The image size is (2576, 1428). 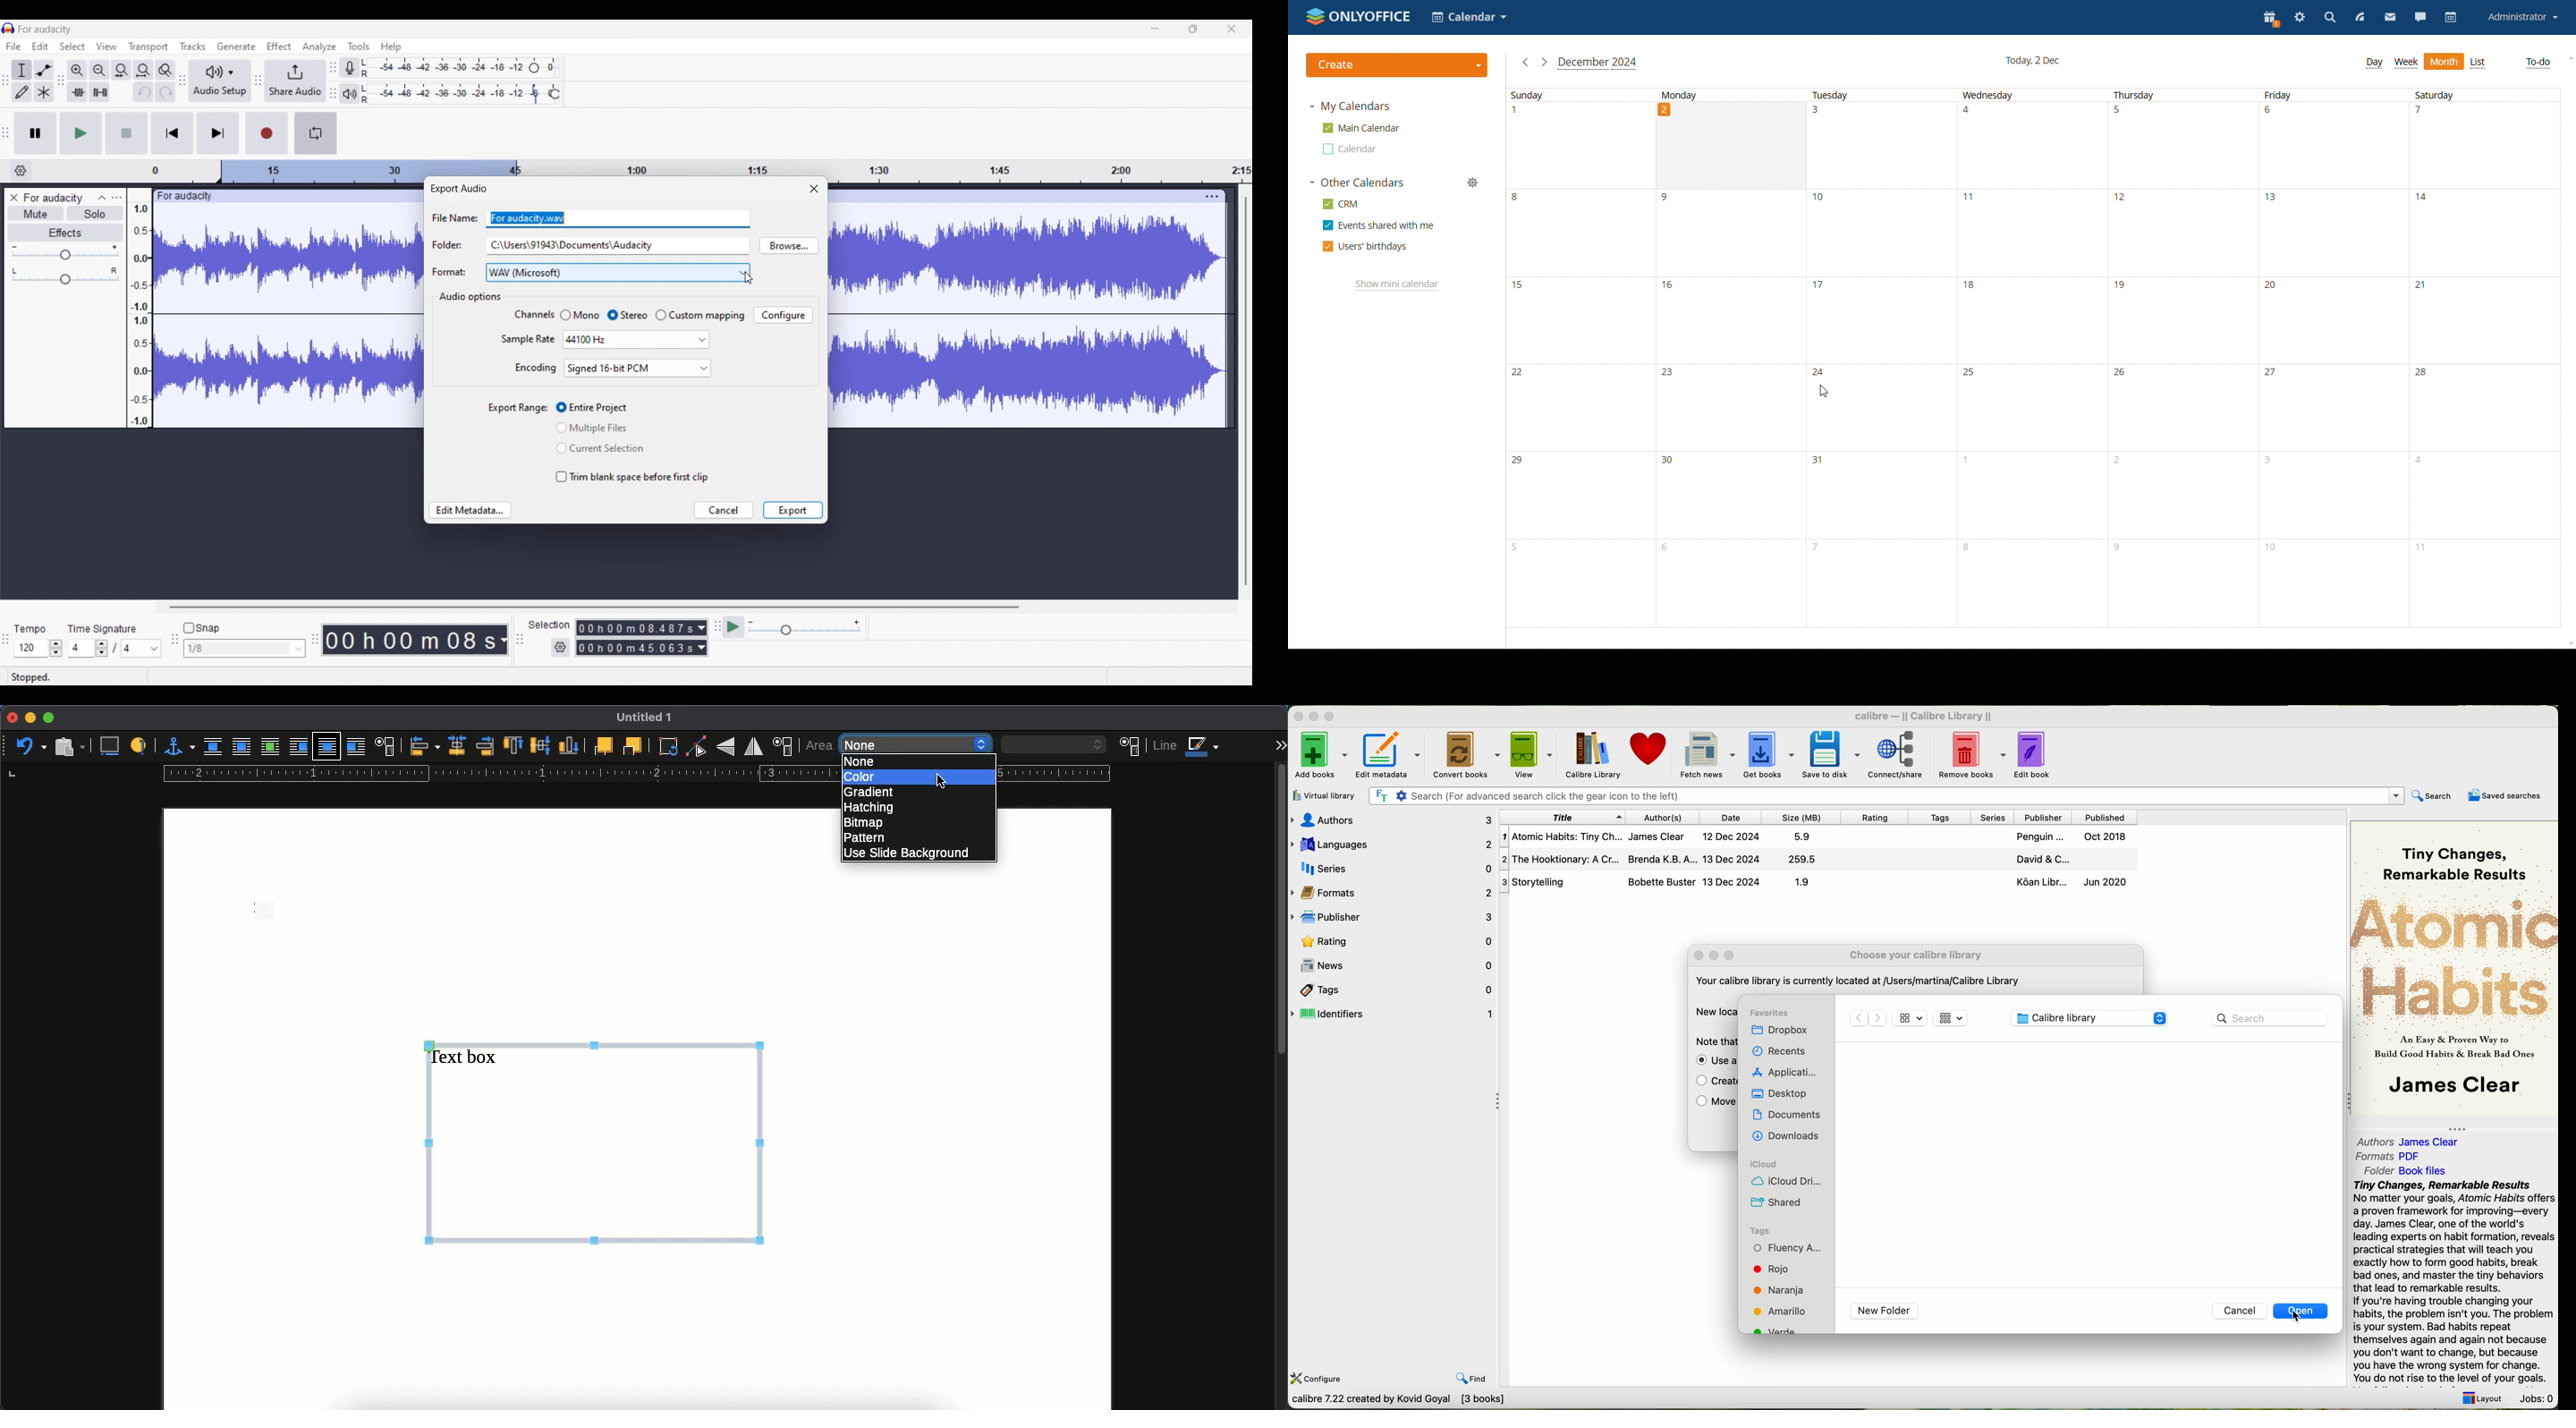 What do you see at coordinates (2271, 461) in the screenshot?
I see `3` at bounding box center [2271, 461].